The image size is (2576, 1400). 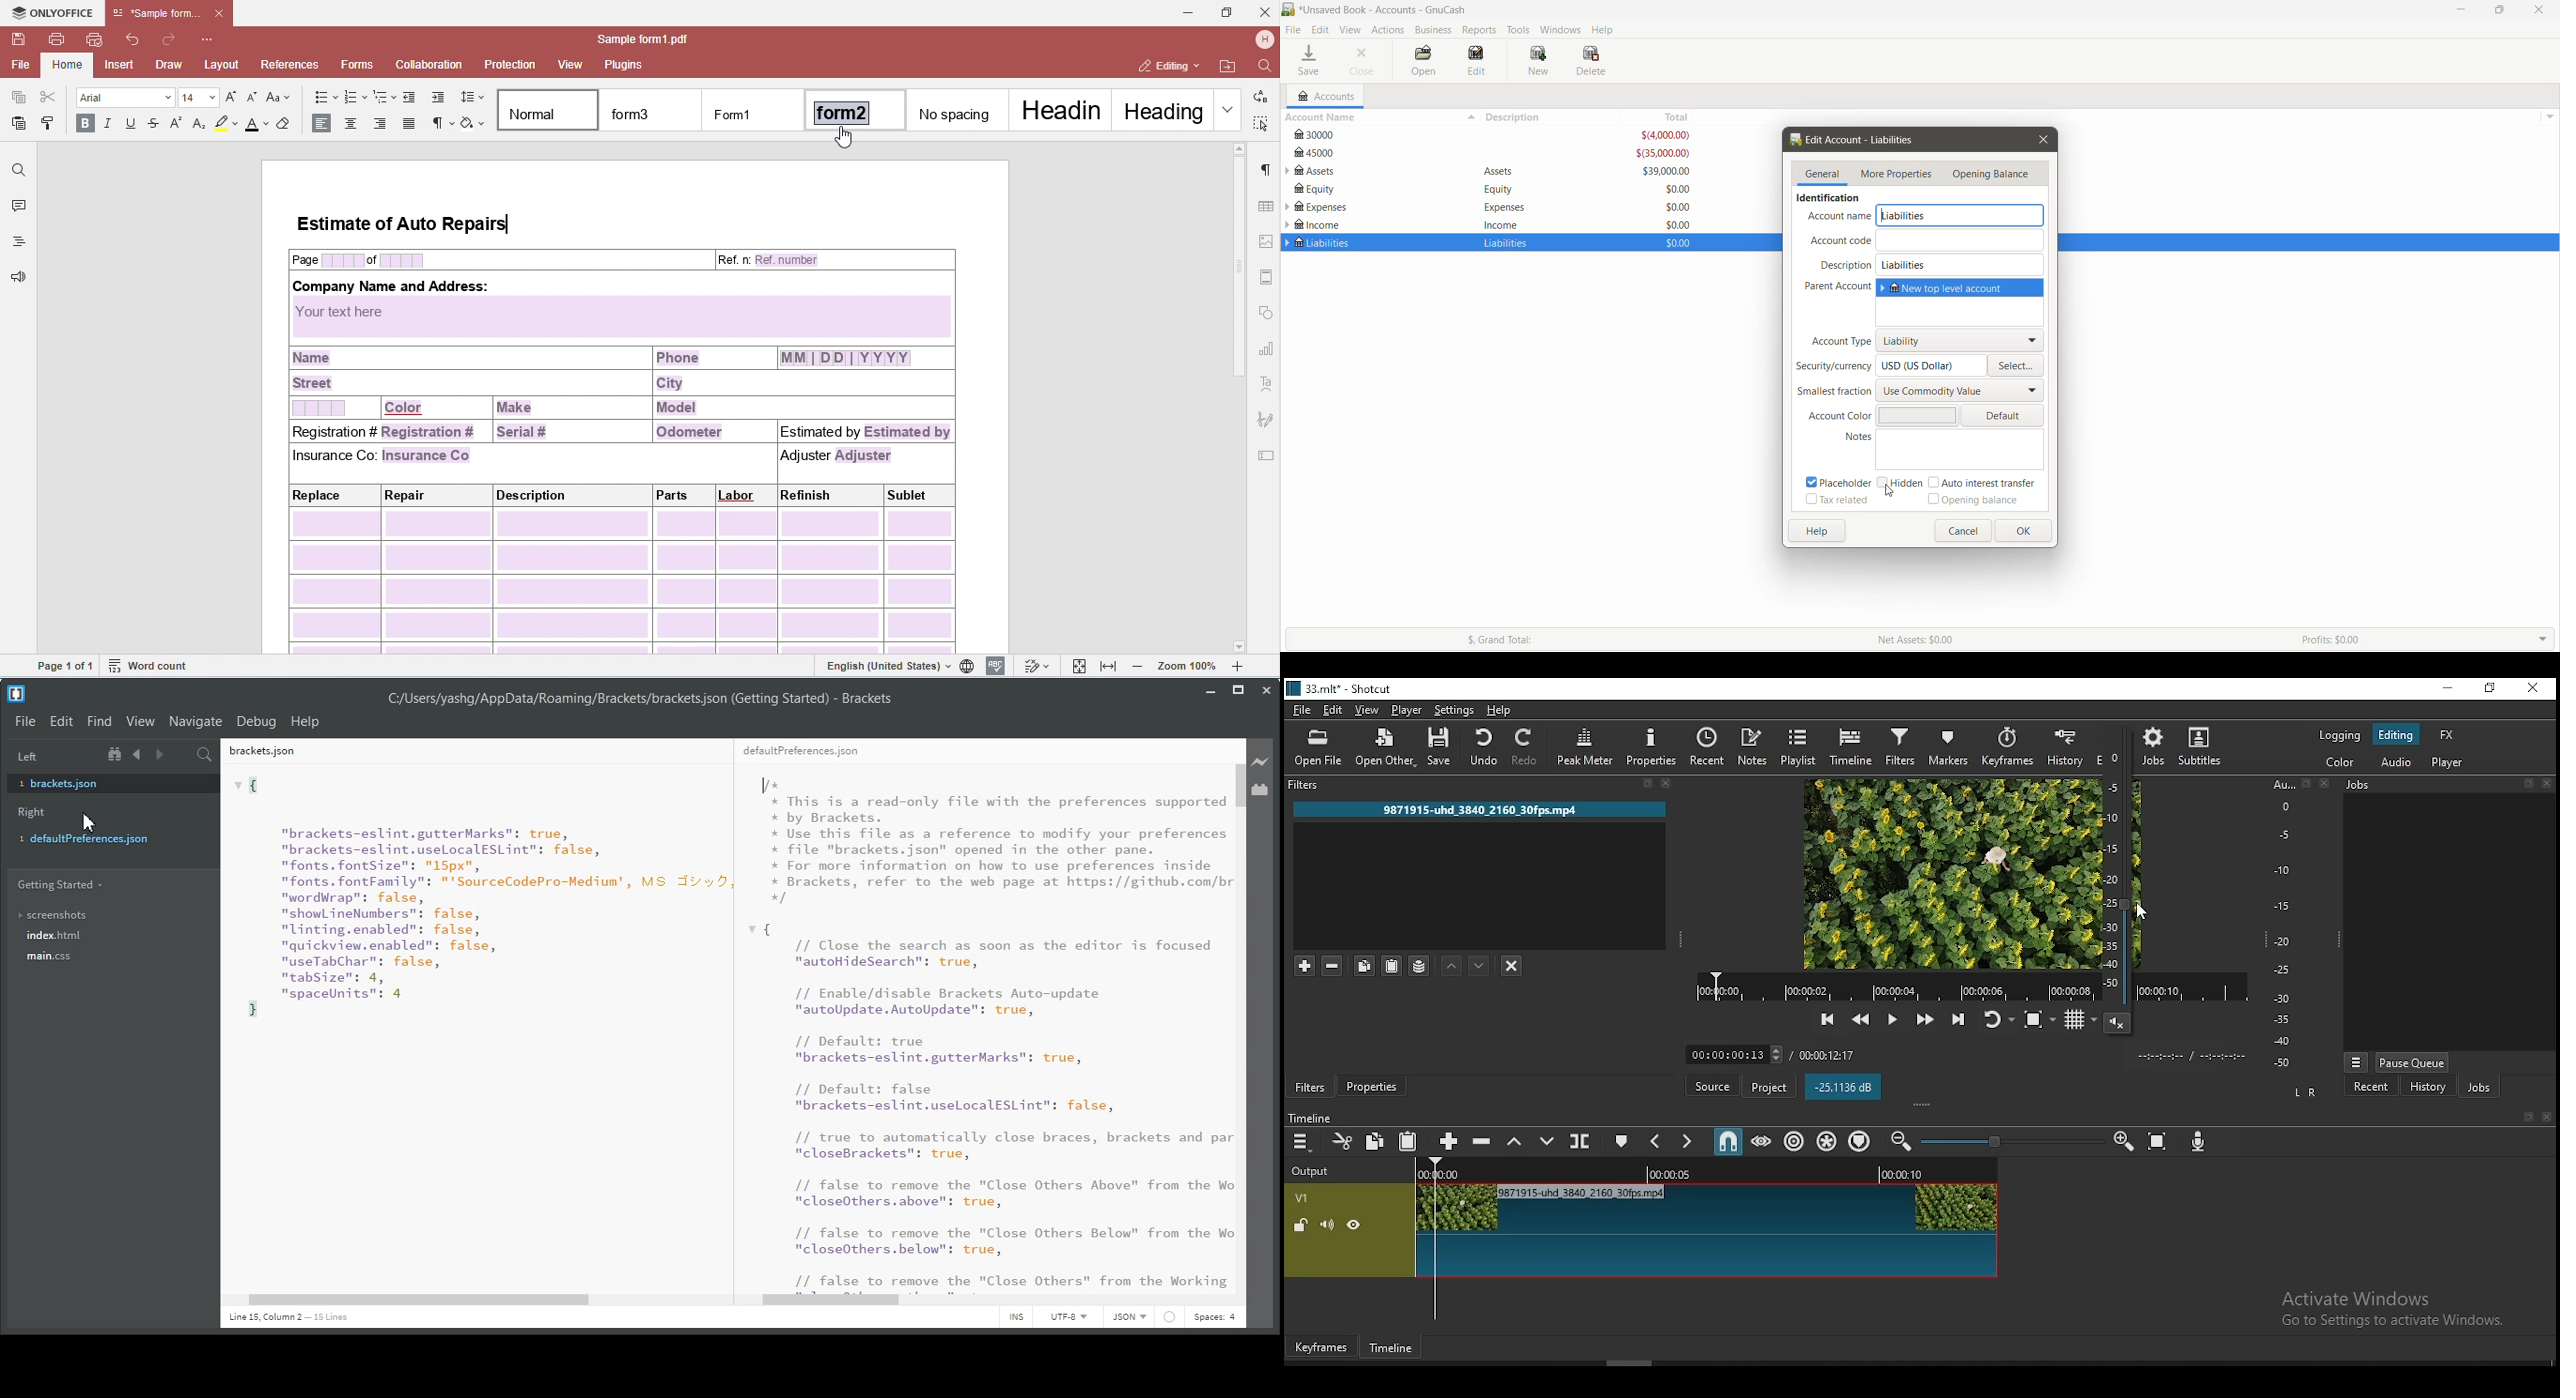 What do you see at coordinates (306, 721) in the screenshot?
I see `Help` at bounding box center [306, 721].